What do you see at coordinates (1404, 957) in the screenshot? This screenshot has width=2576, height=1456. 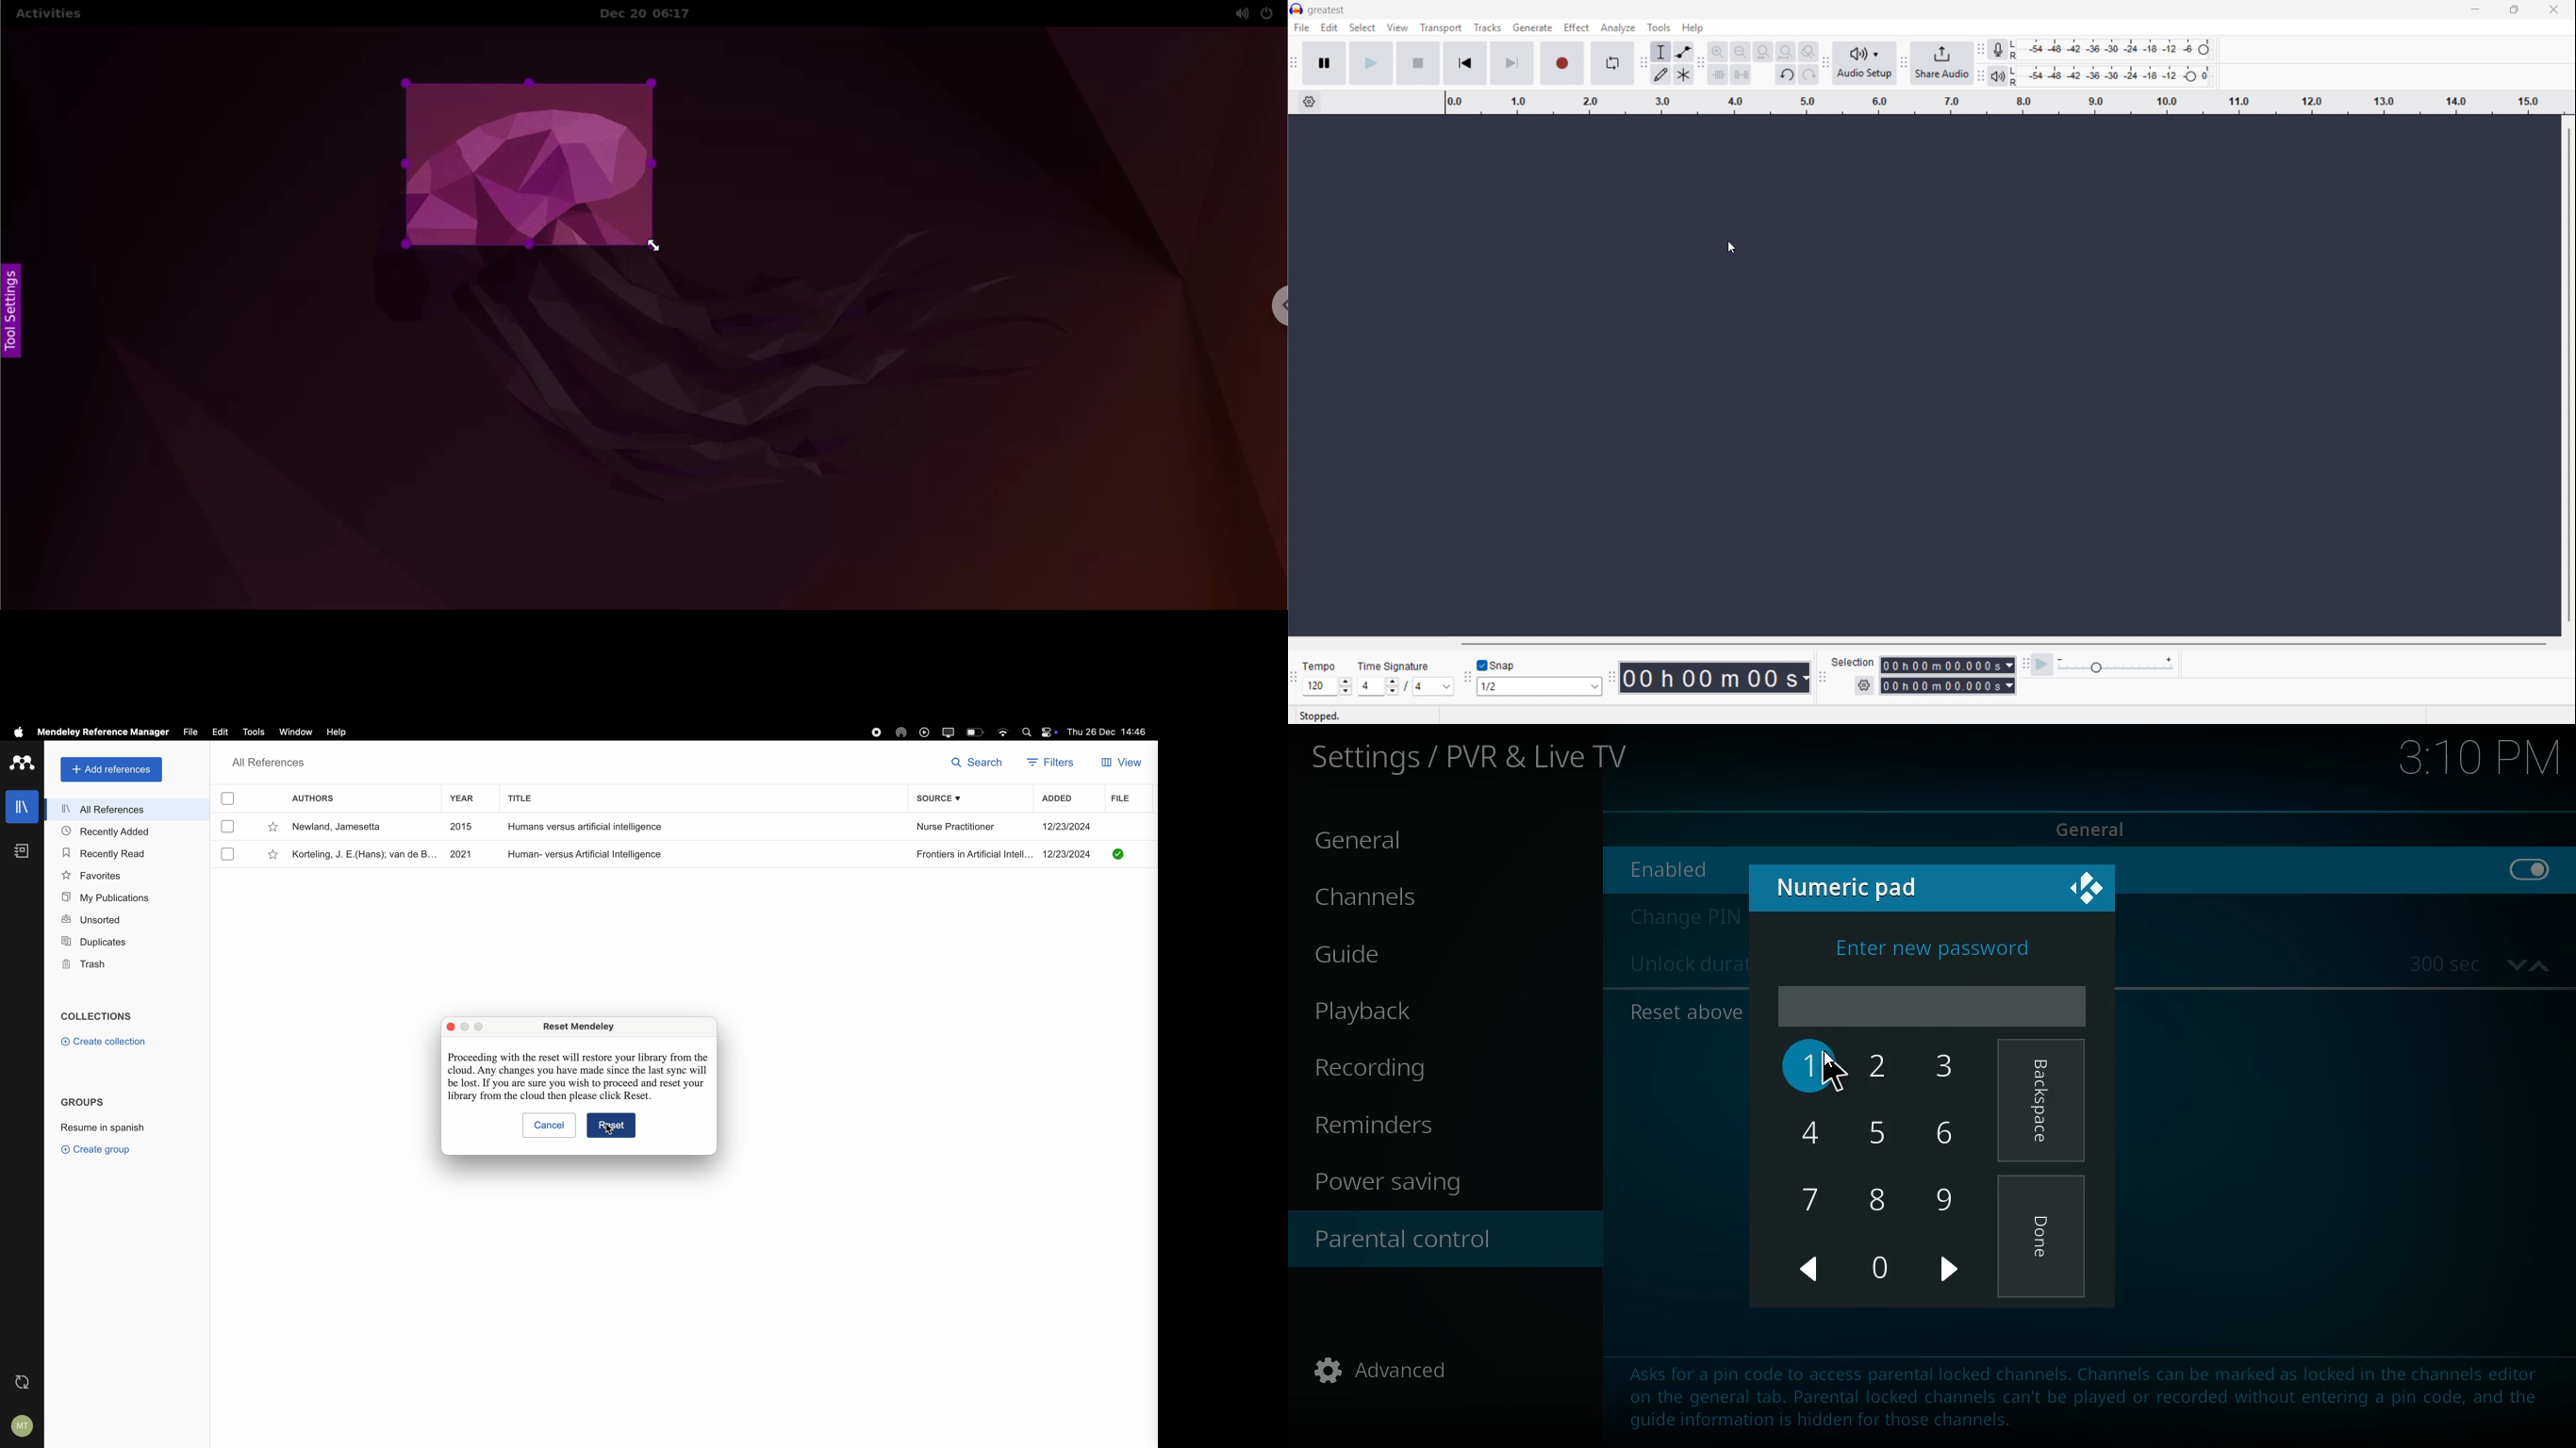 I see `guide` at bounding box center [1404, 957].